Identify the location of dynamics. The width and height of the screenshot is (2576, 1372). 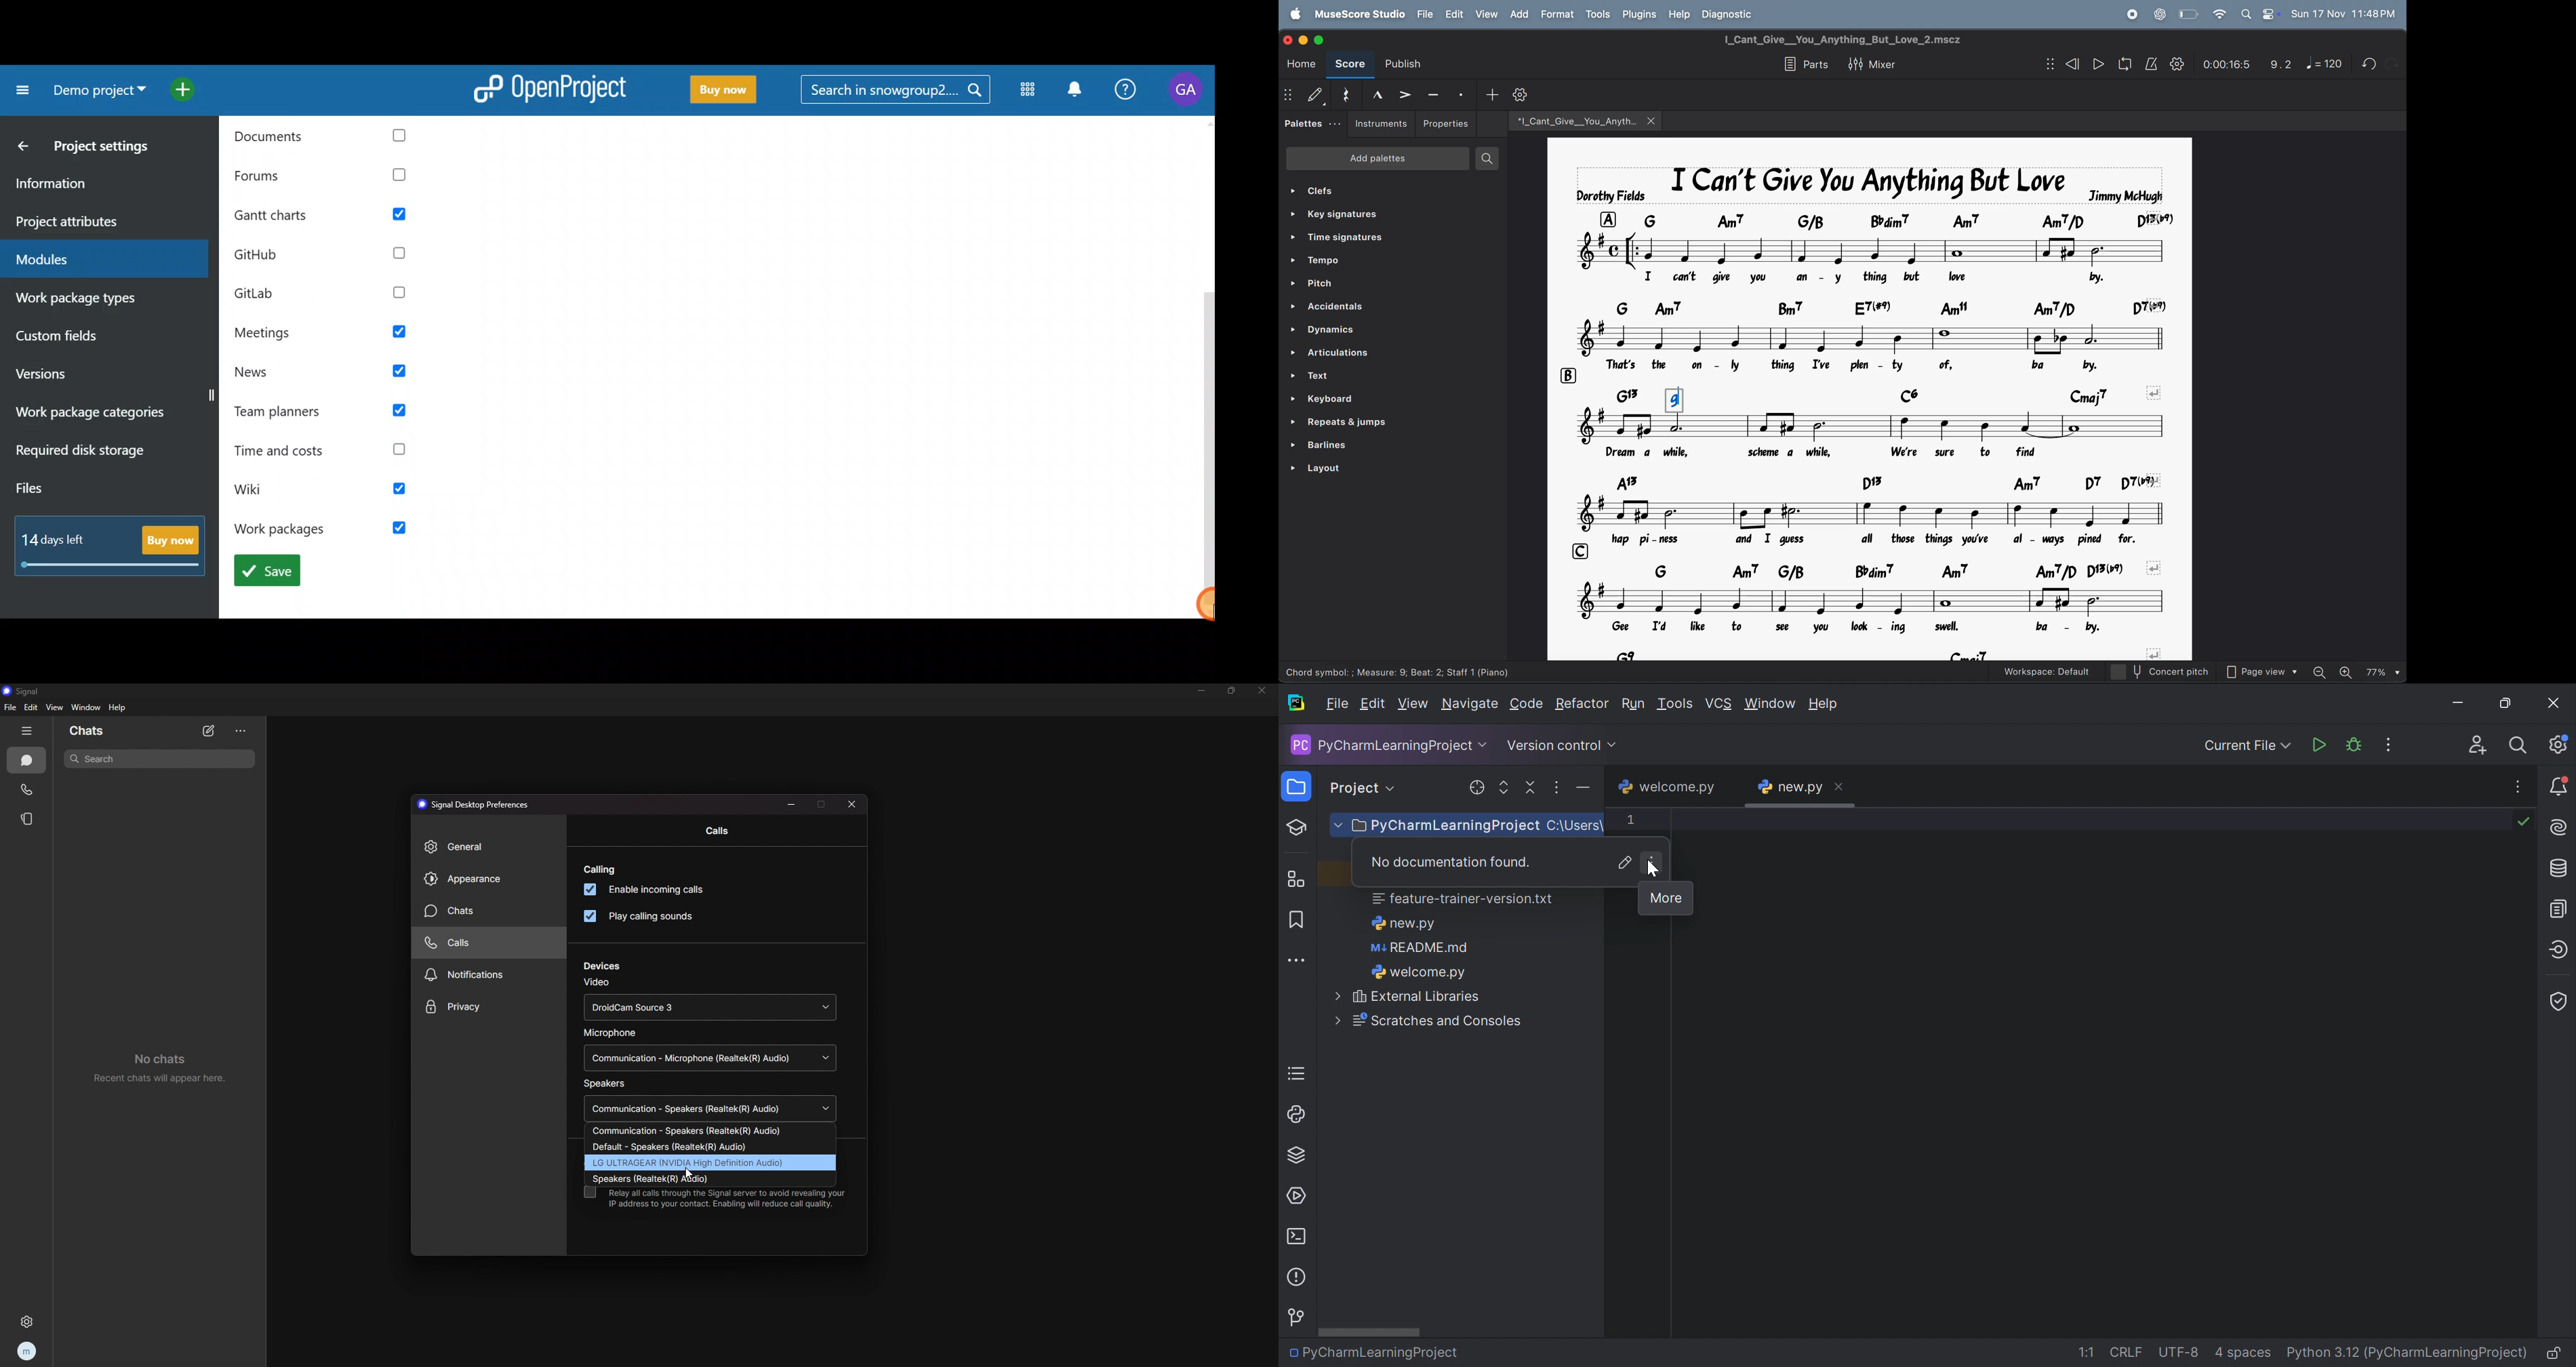
(1377, 332).